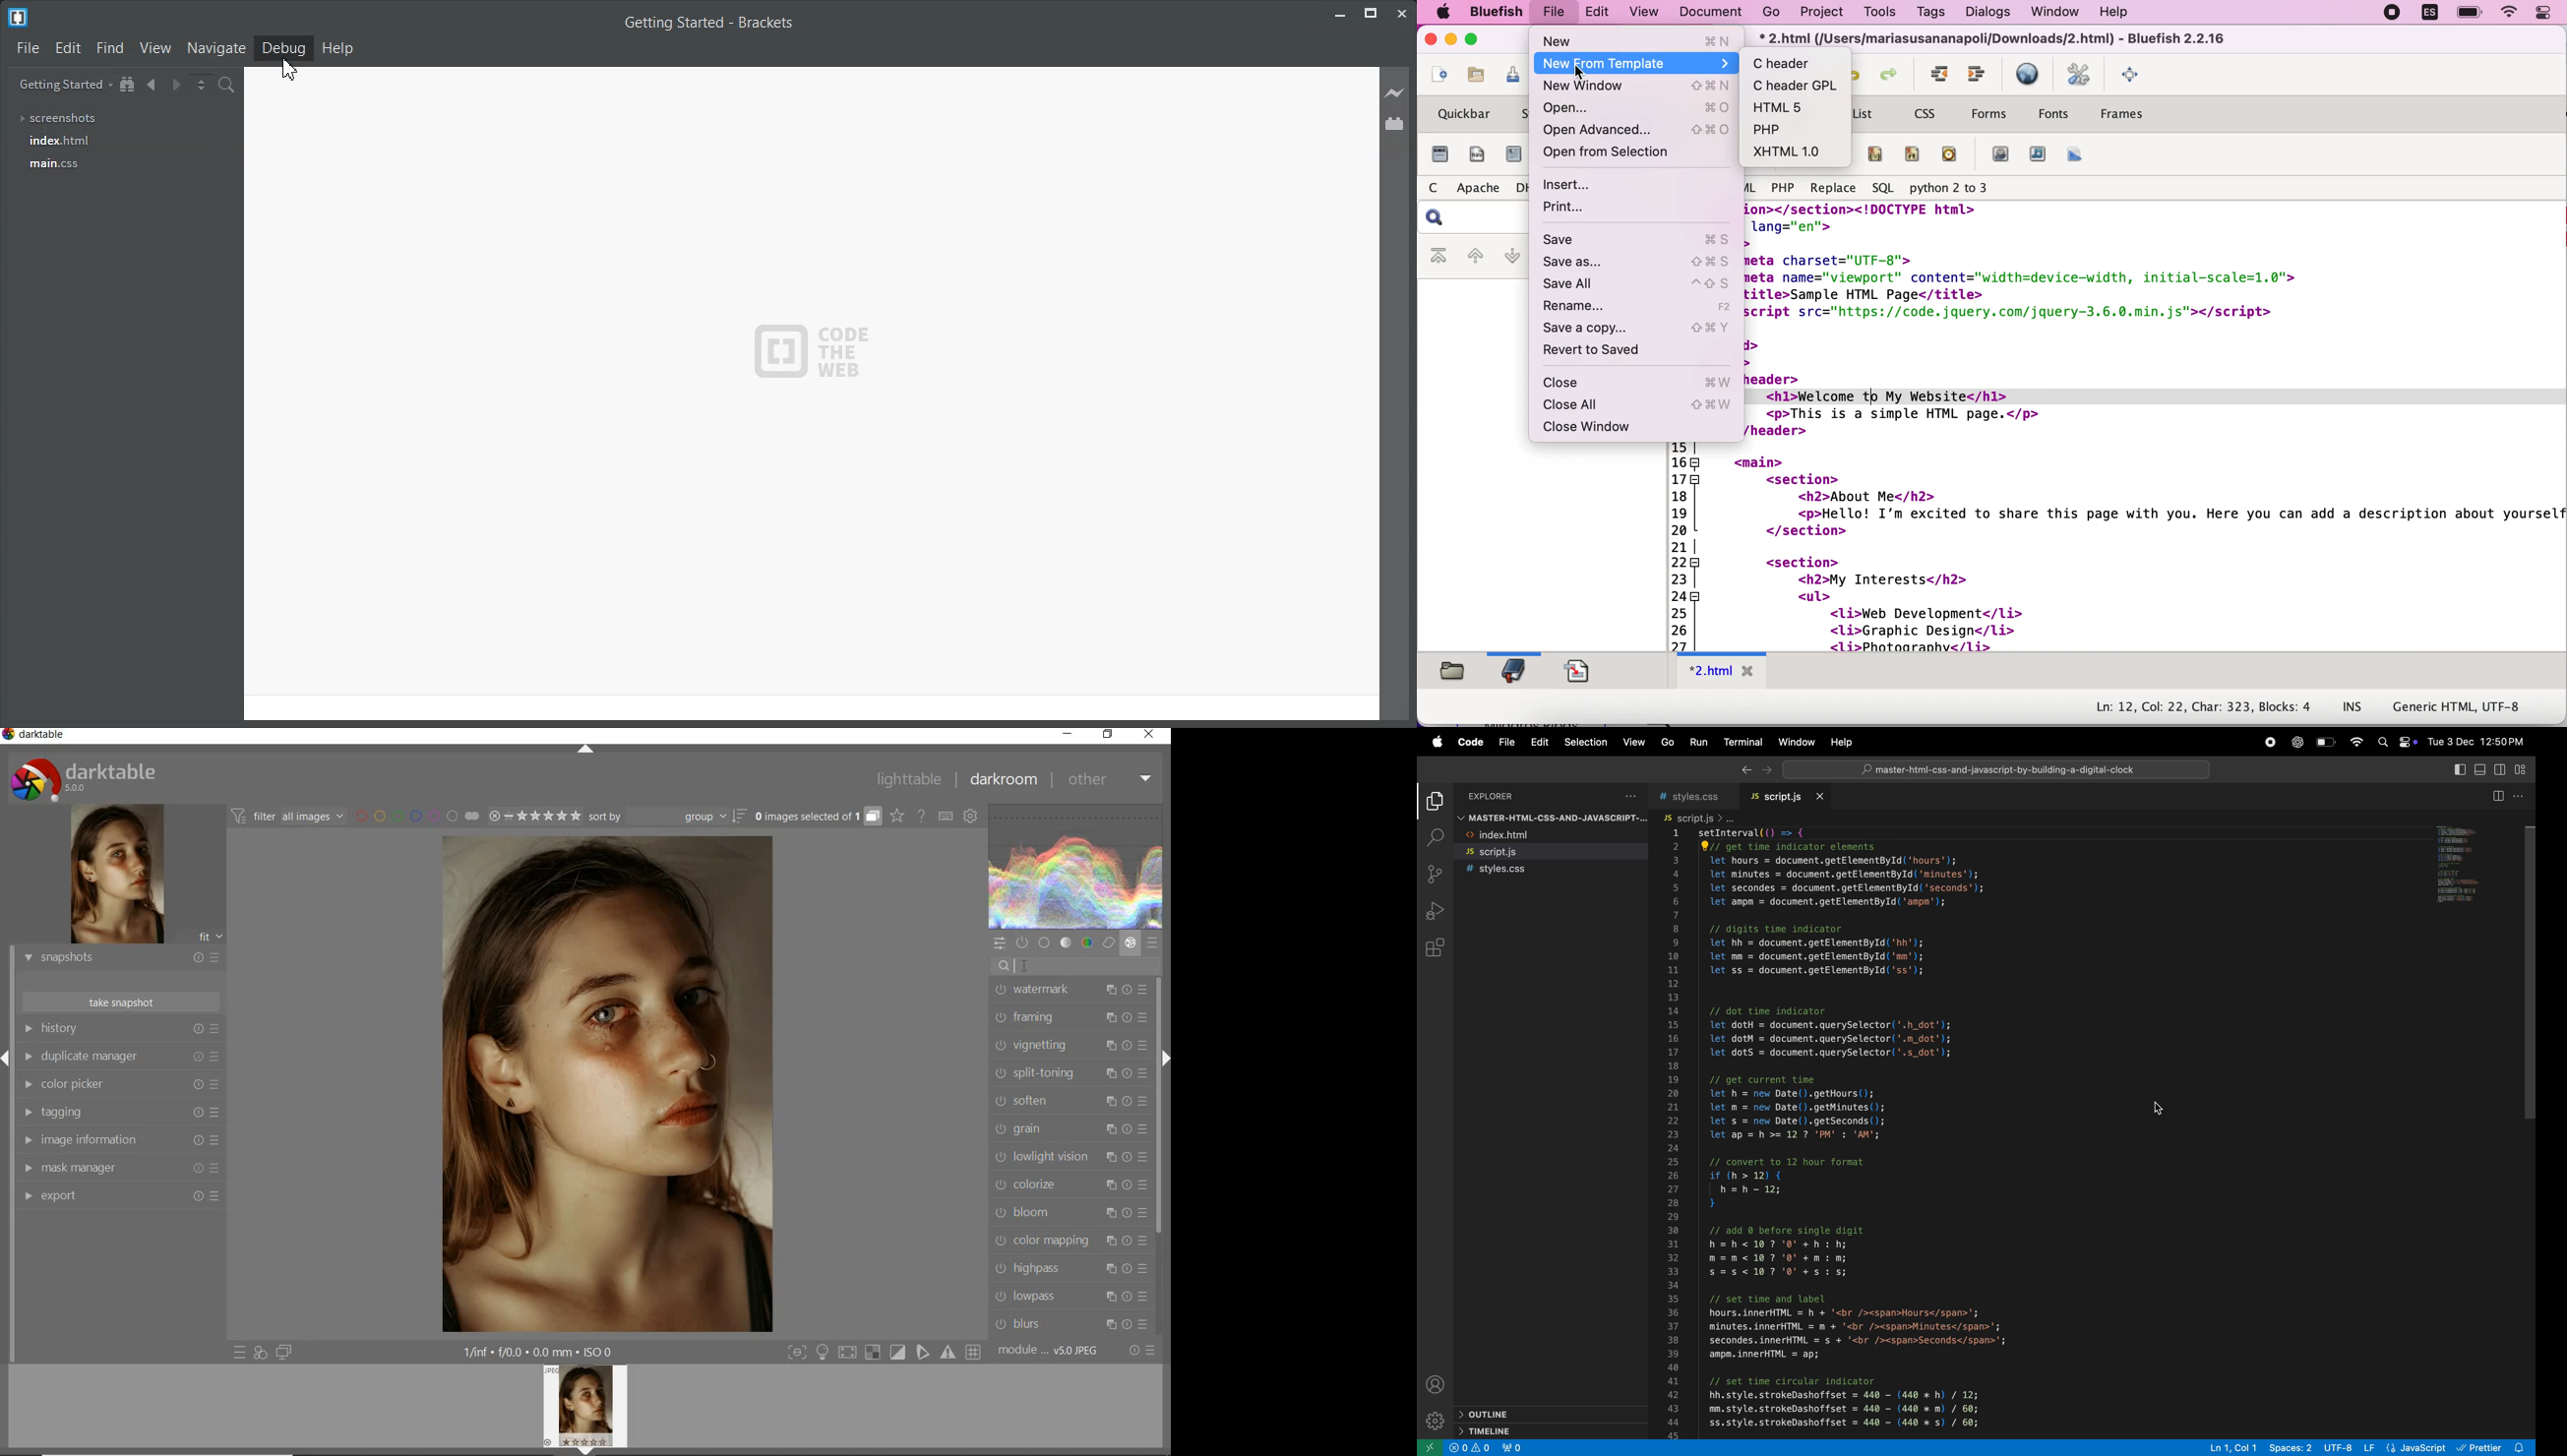 The width and height of the screenshot is (2576, 1456). What do you see at coordinates (1076, 1324) in the screenshot?
I see `blurs` at bounding box center [1076, 1324].